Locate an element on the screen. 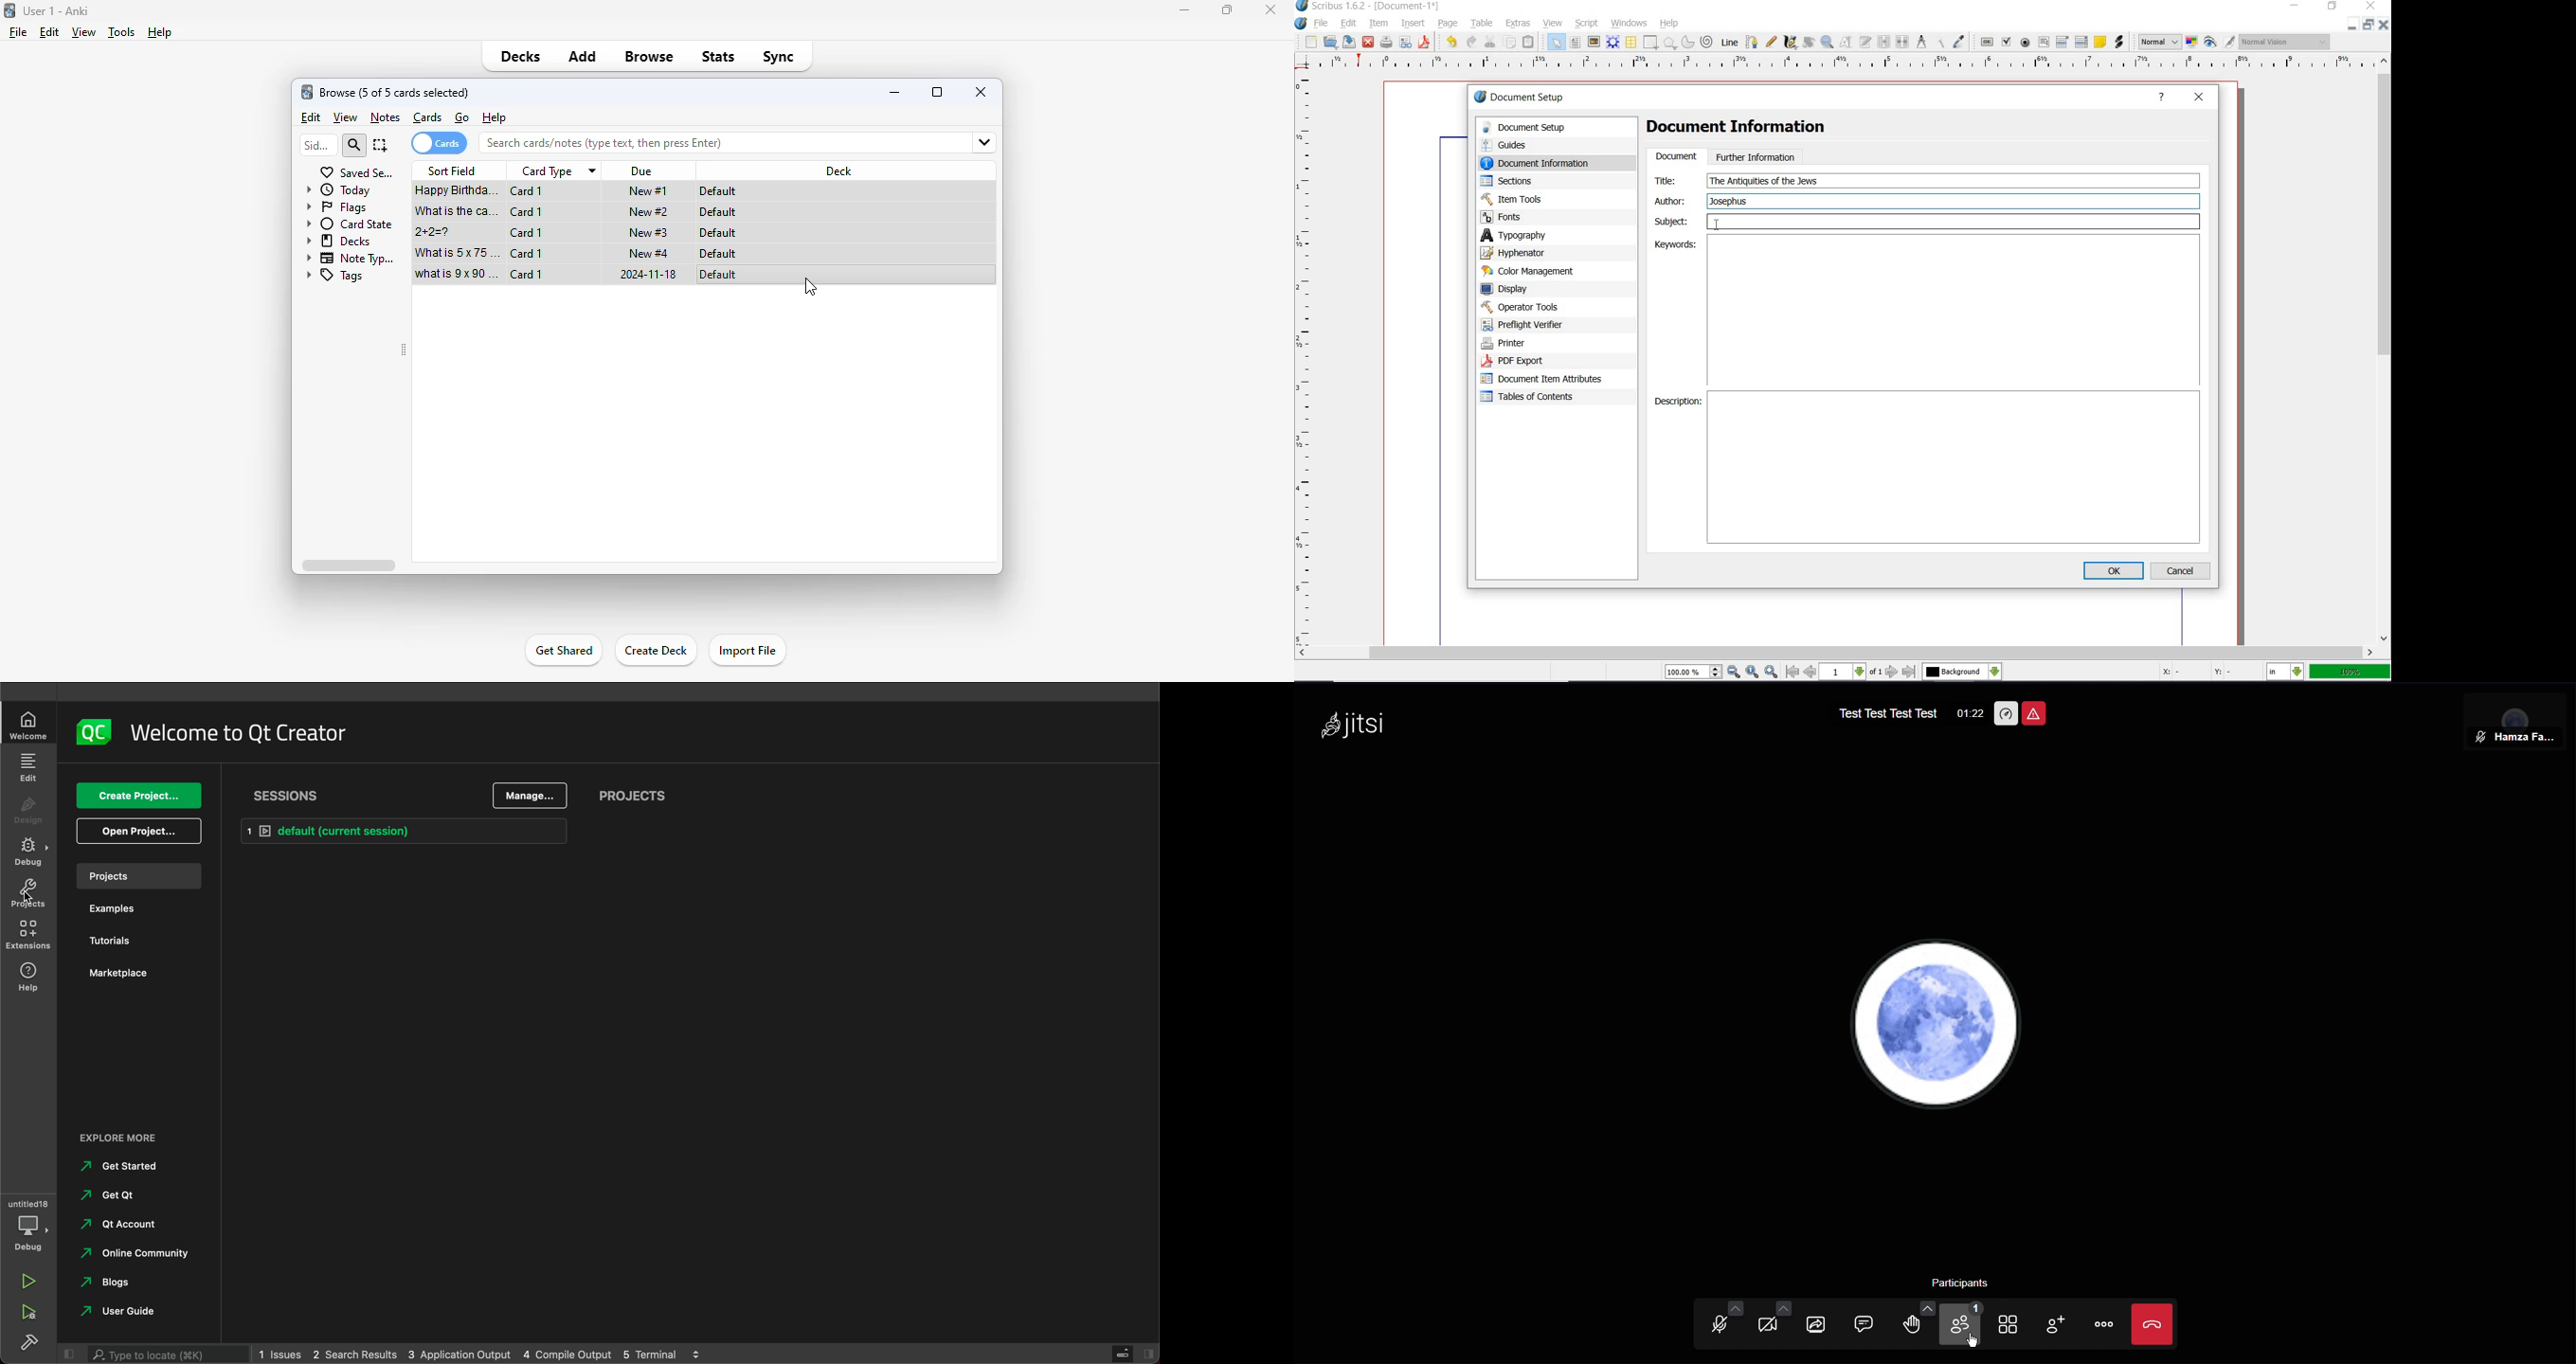  select image preview mode is located at coordinates (2160, 42).